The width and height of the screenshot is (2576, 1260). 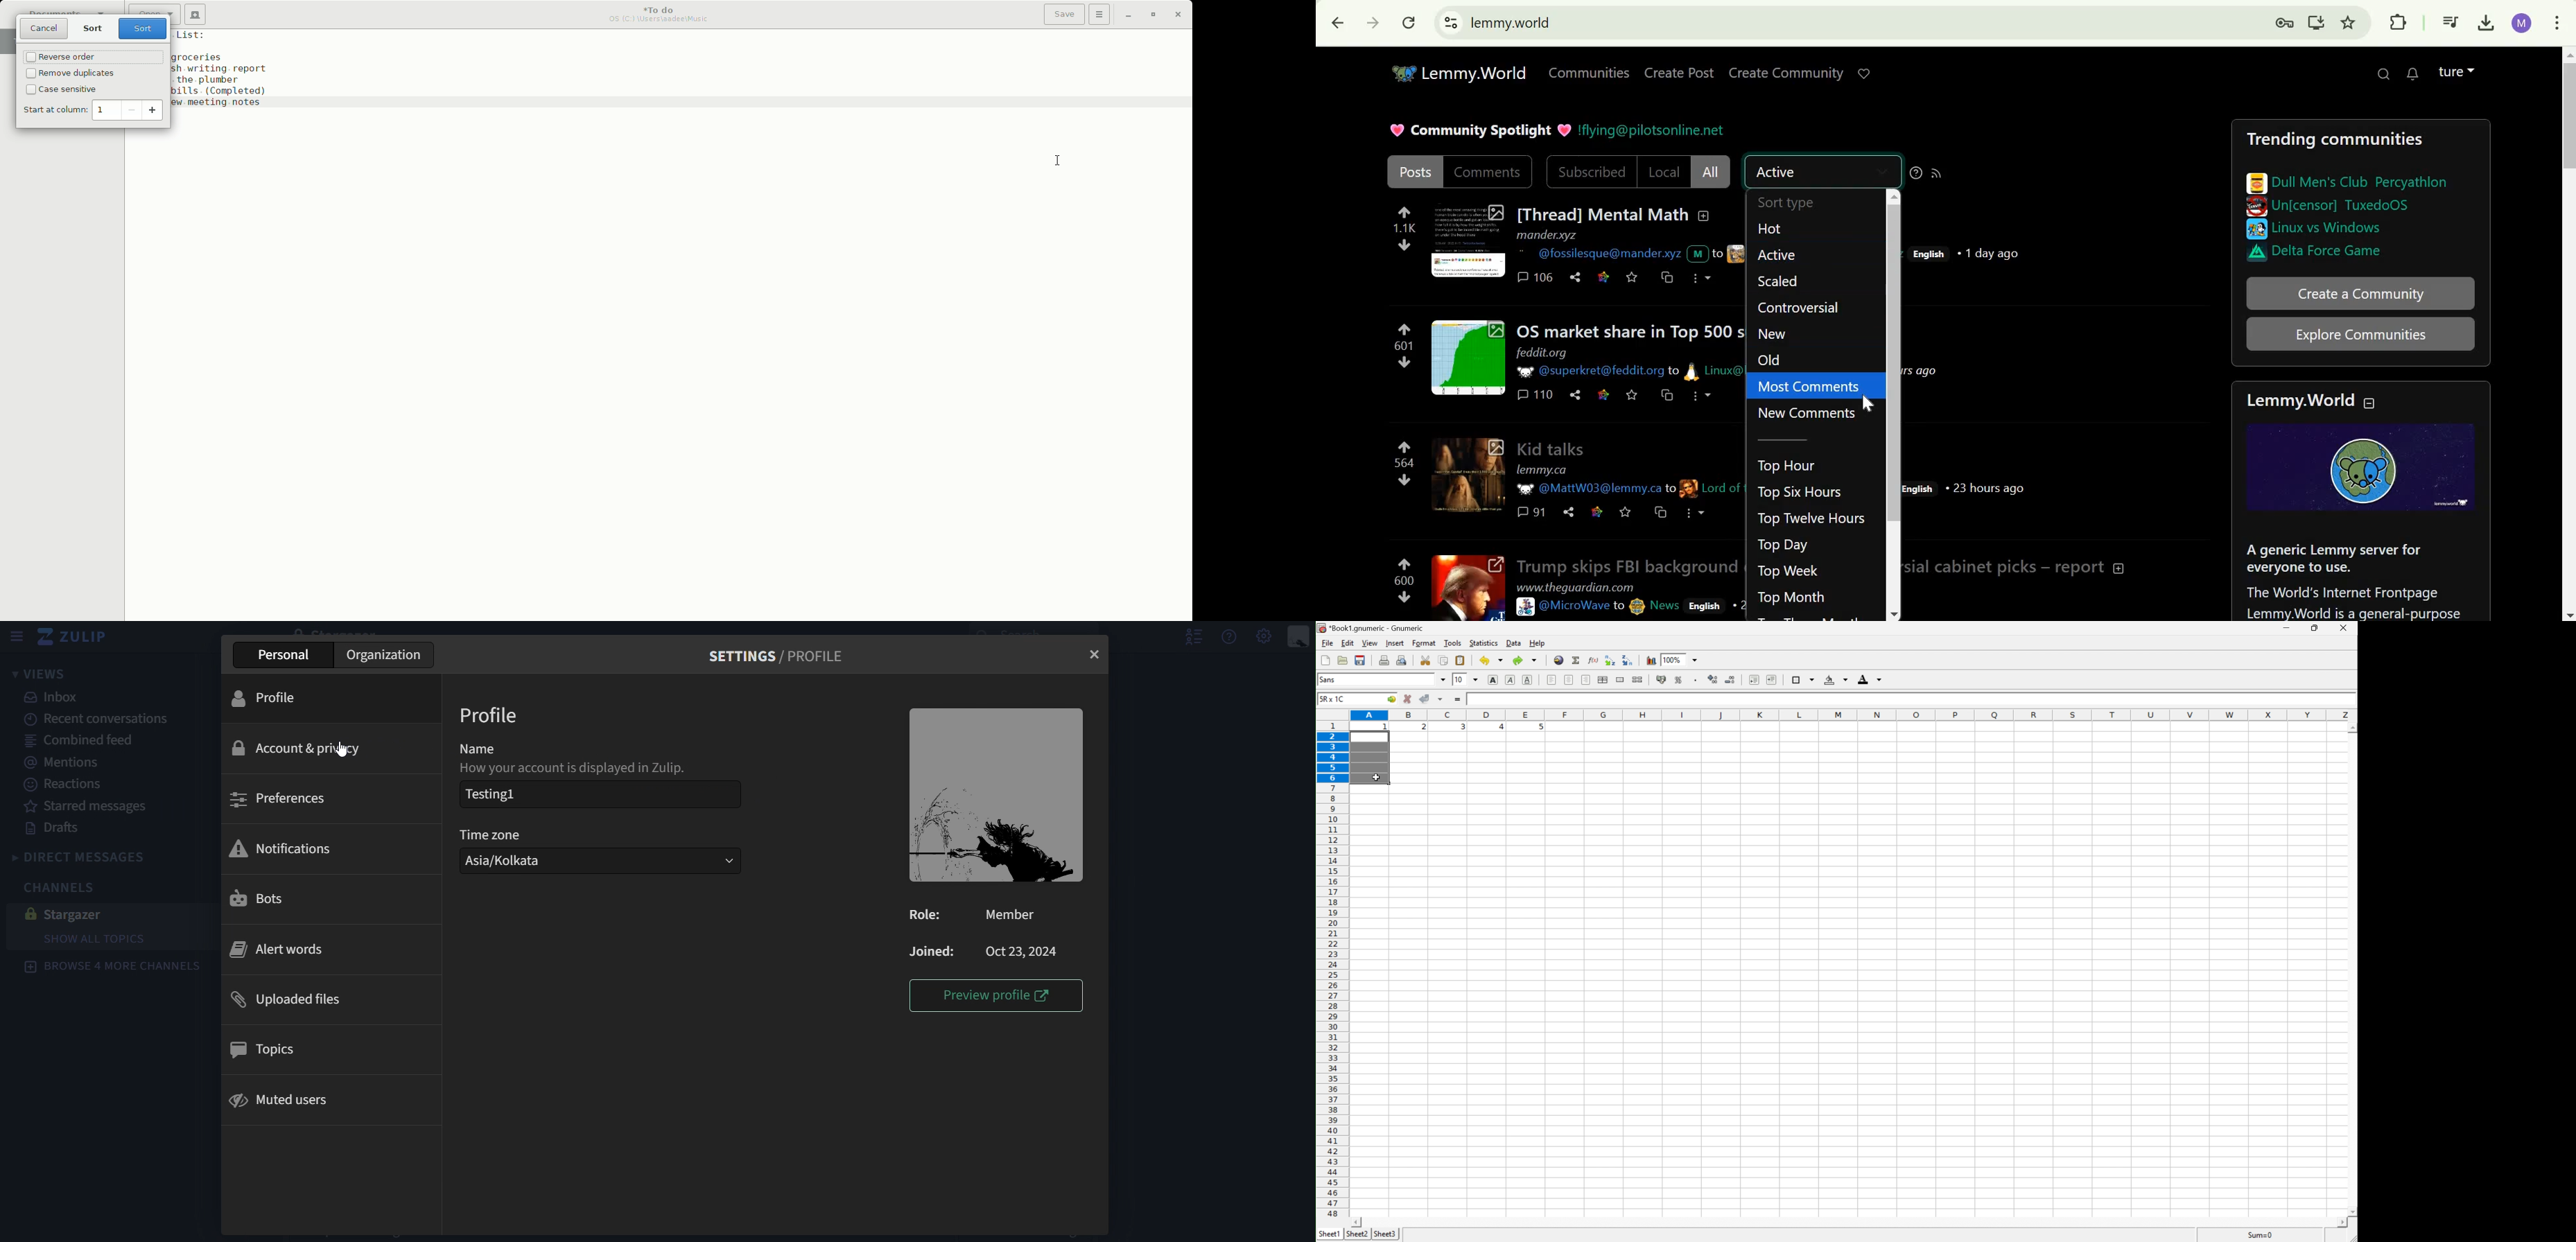 What do you see at coordinates (1608, 254) in the screenshot?
I see `@fossilesque@mander.xyz` at bounding box center [1608, 254].